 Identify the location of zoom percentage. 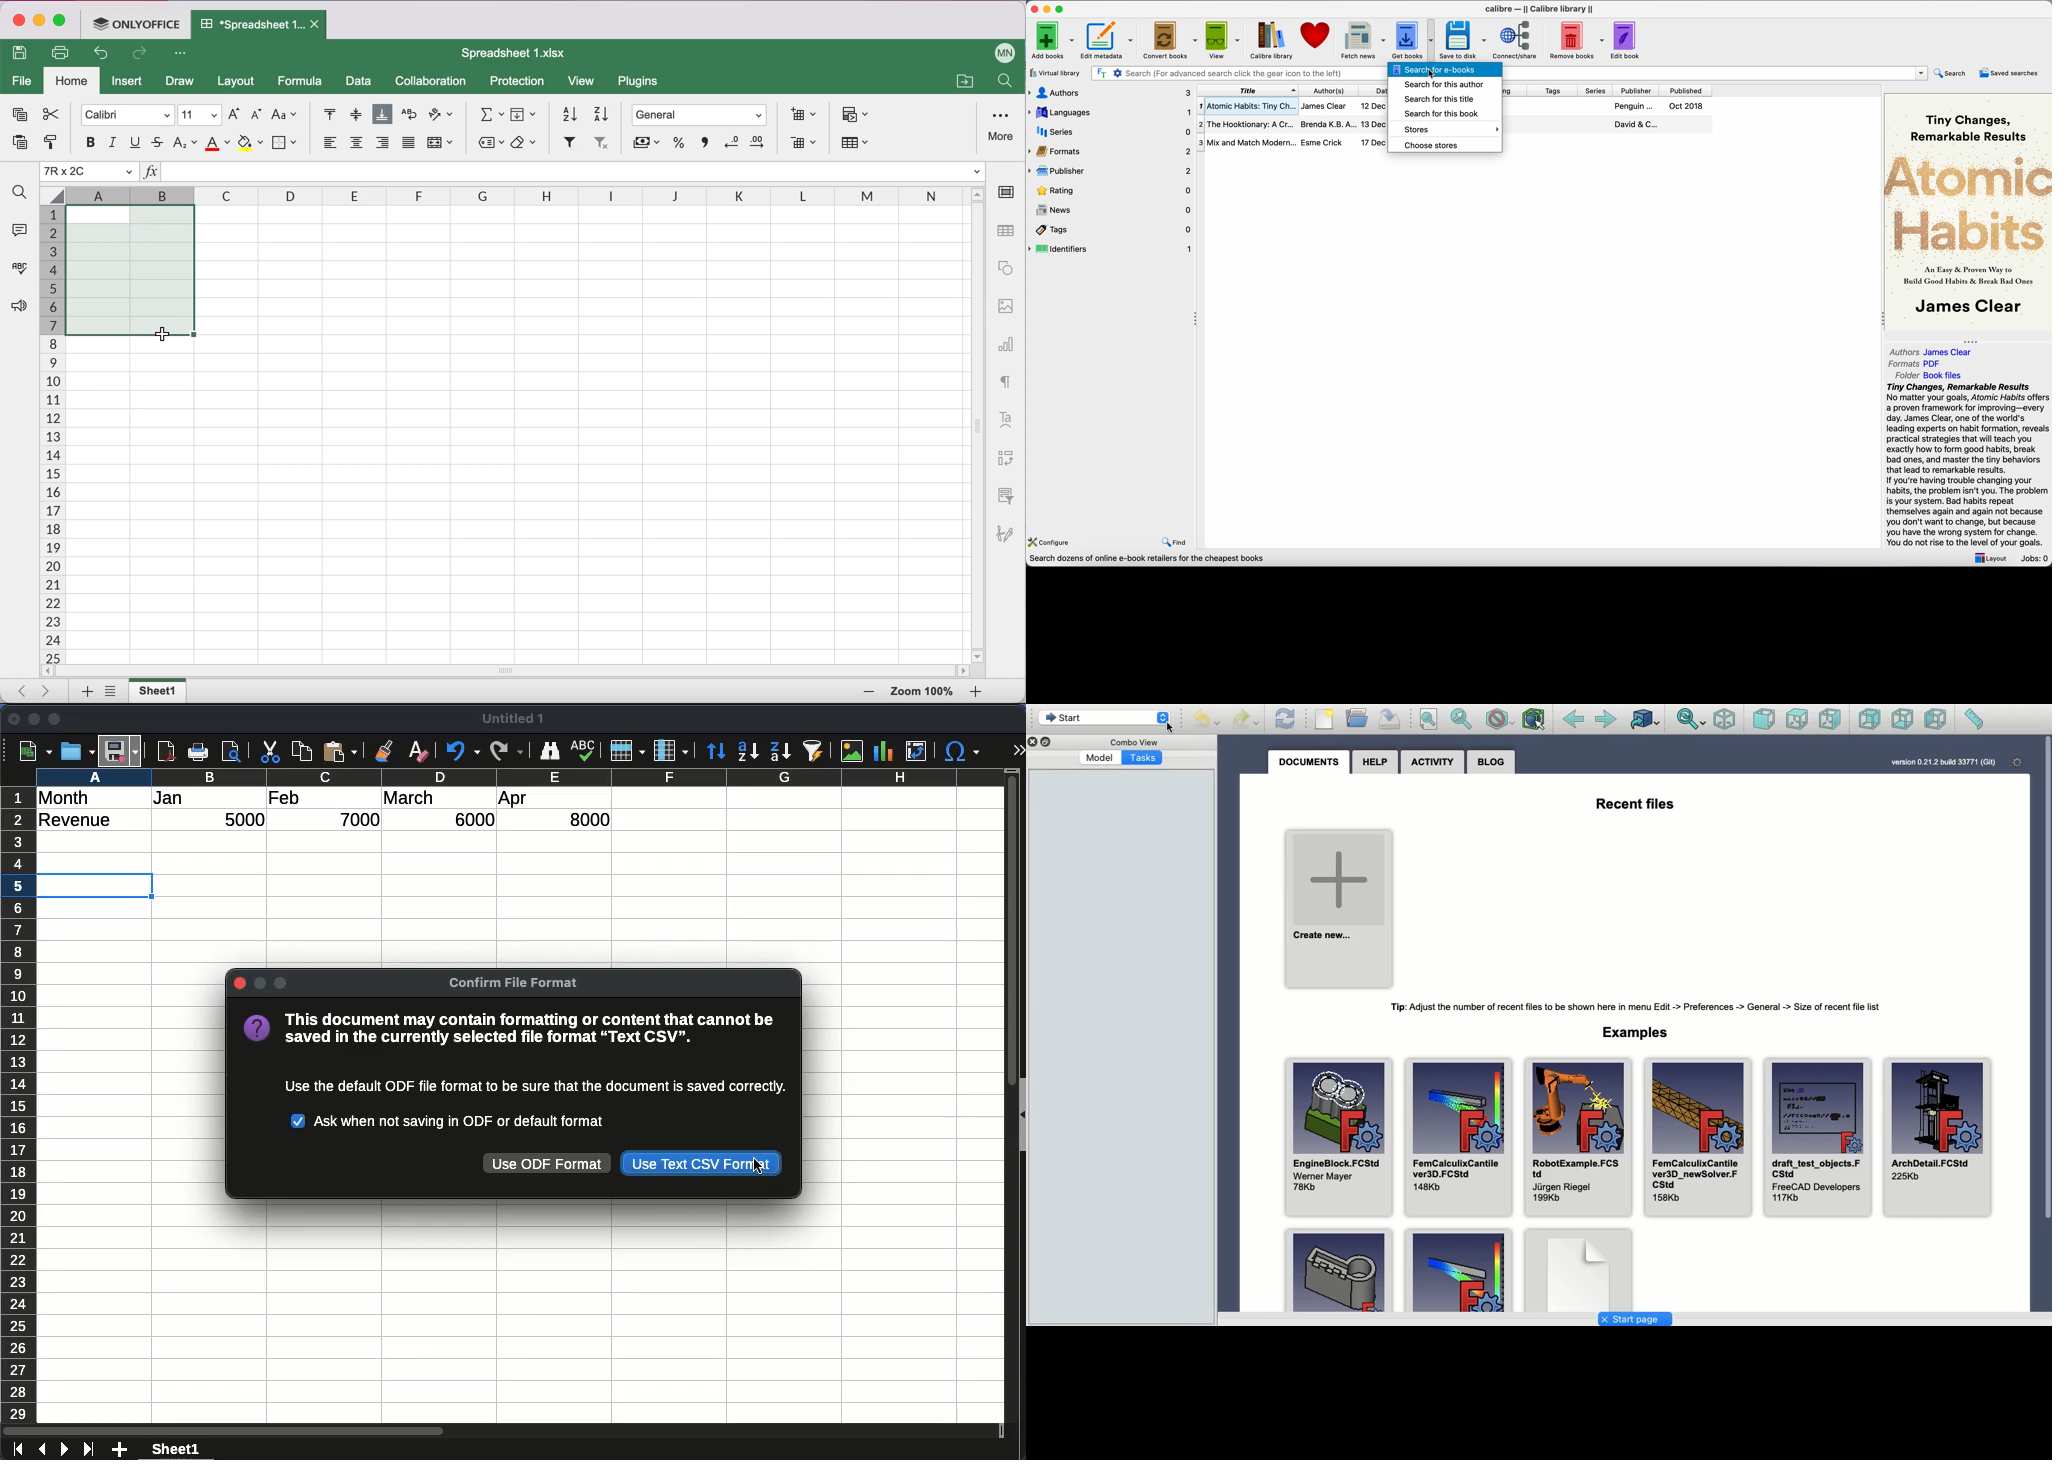
(922, 694).